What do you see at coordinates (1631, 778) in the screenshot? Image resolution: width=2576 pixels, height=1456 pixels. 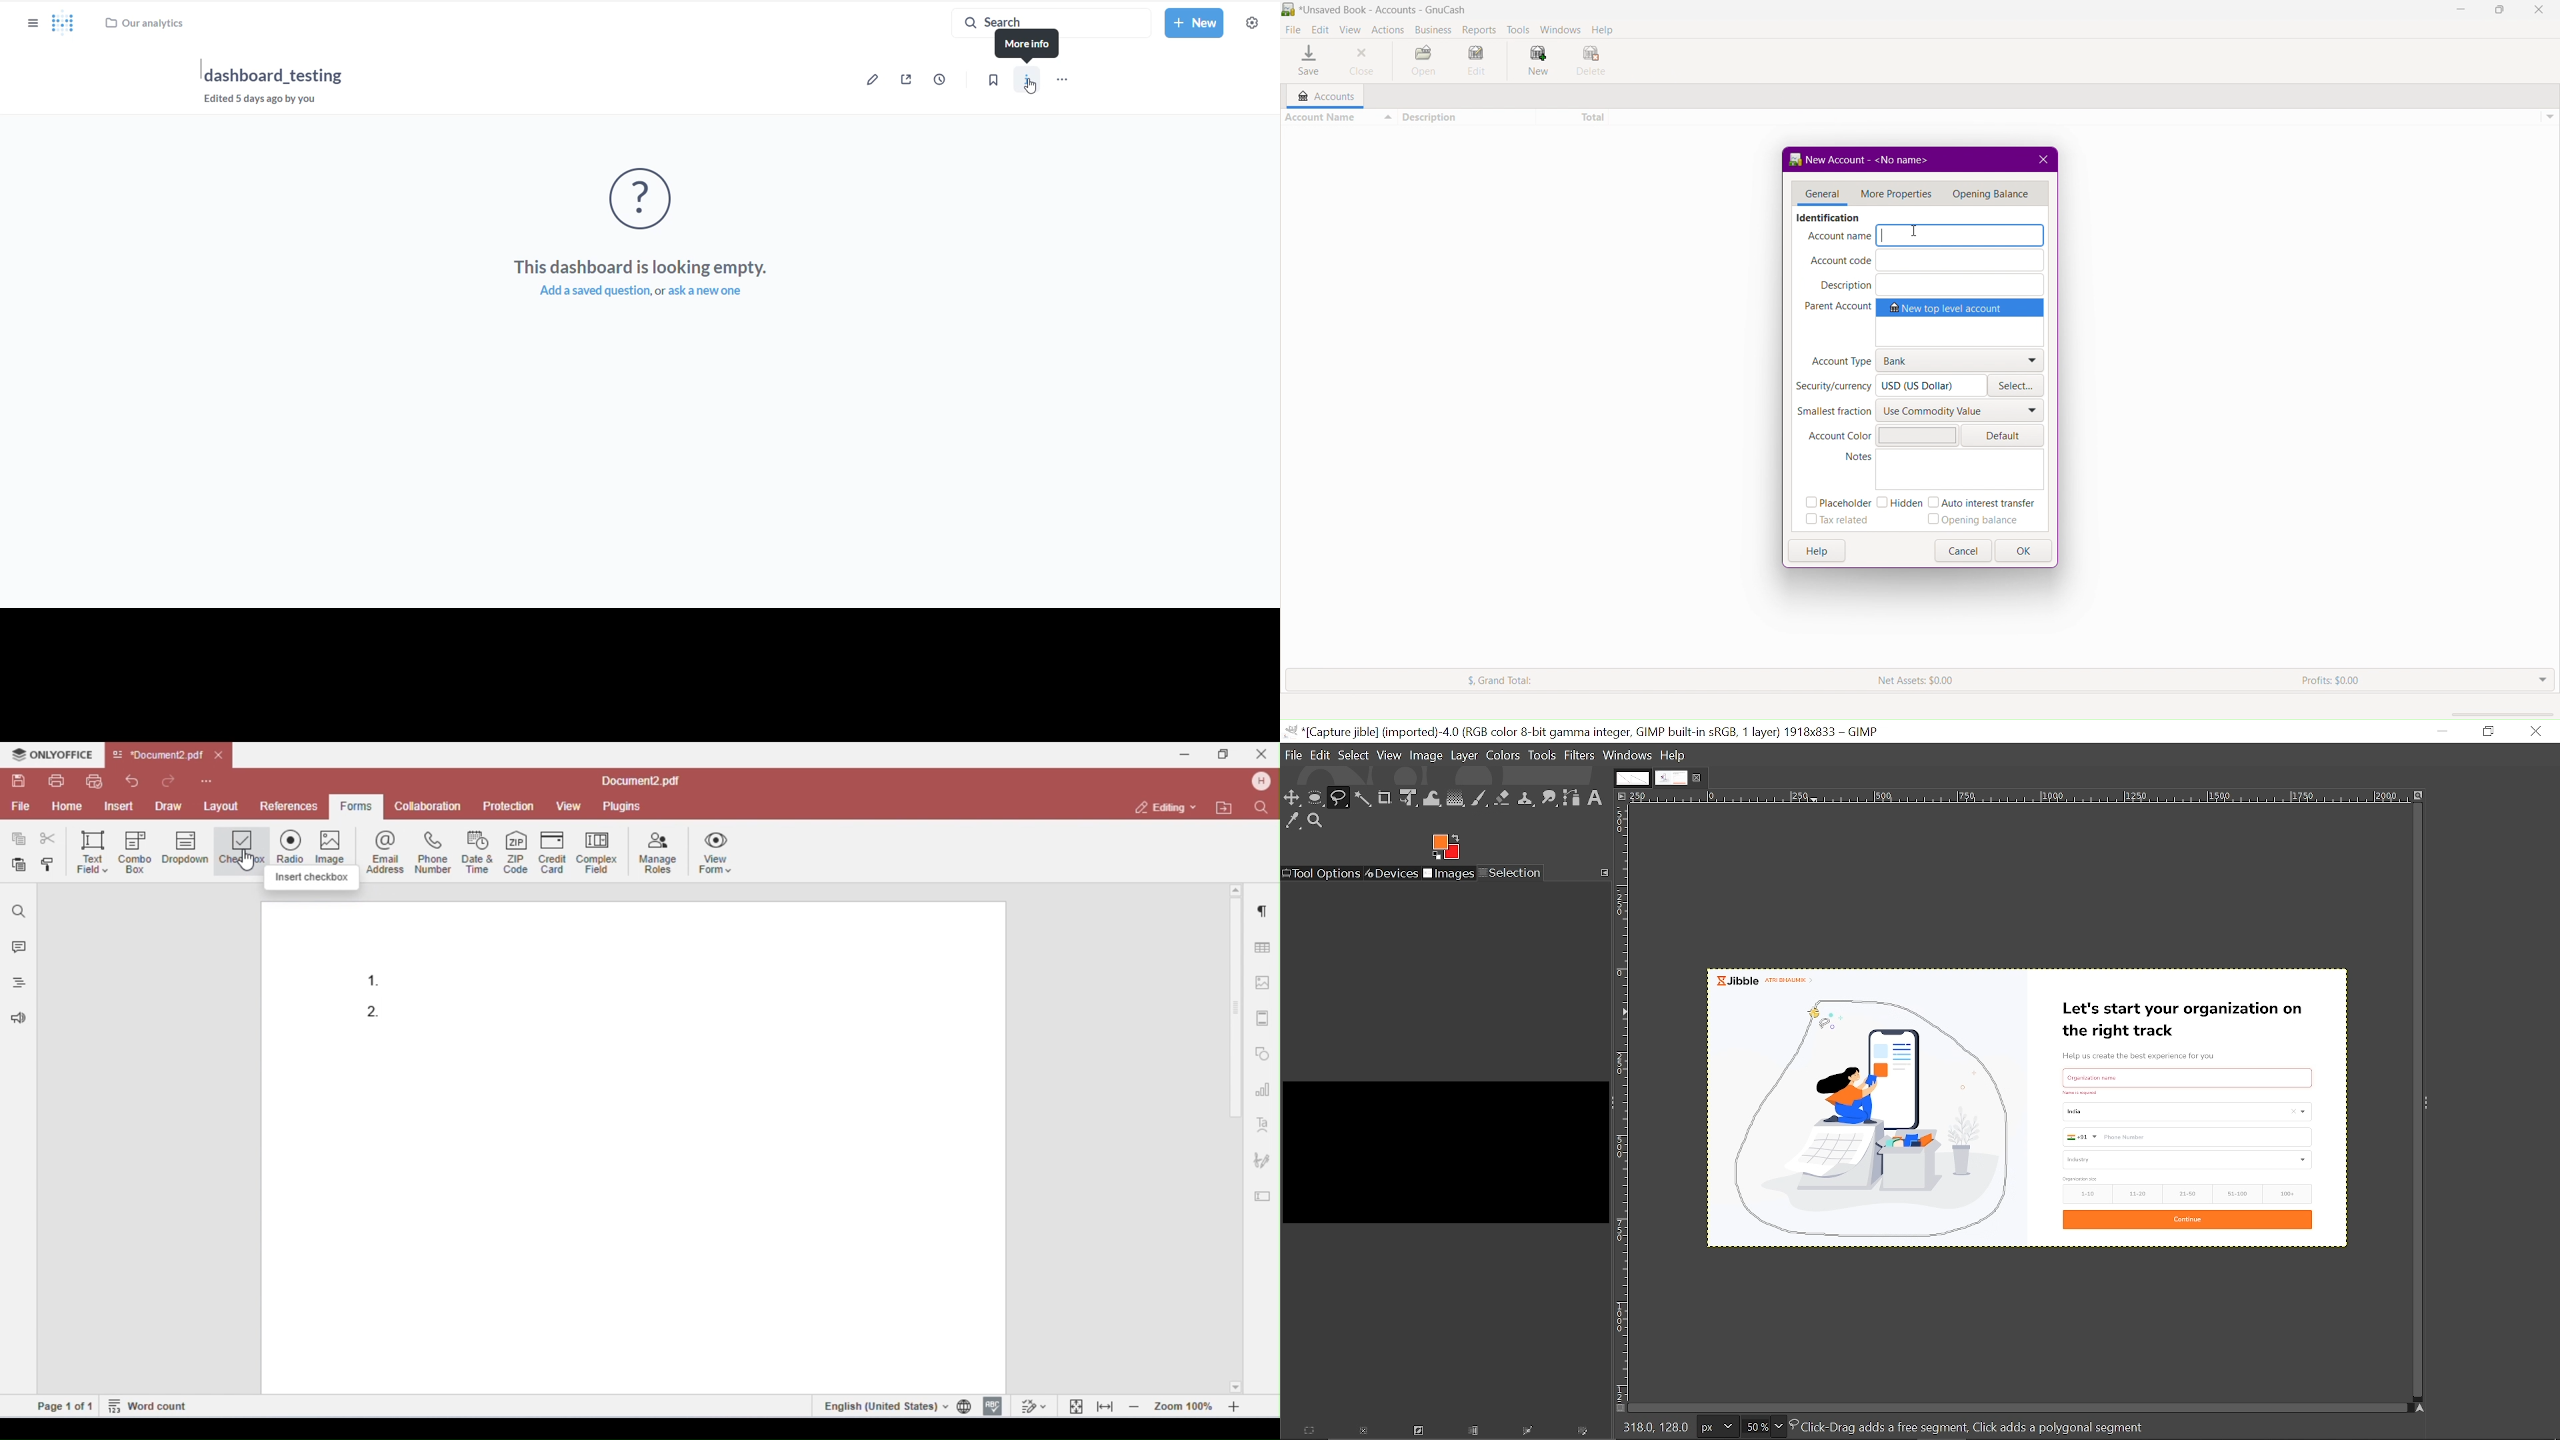 I see `Other tab` at bounding box center [1631, 778].